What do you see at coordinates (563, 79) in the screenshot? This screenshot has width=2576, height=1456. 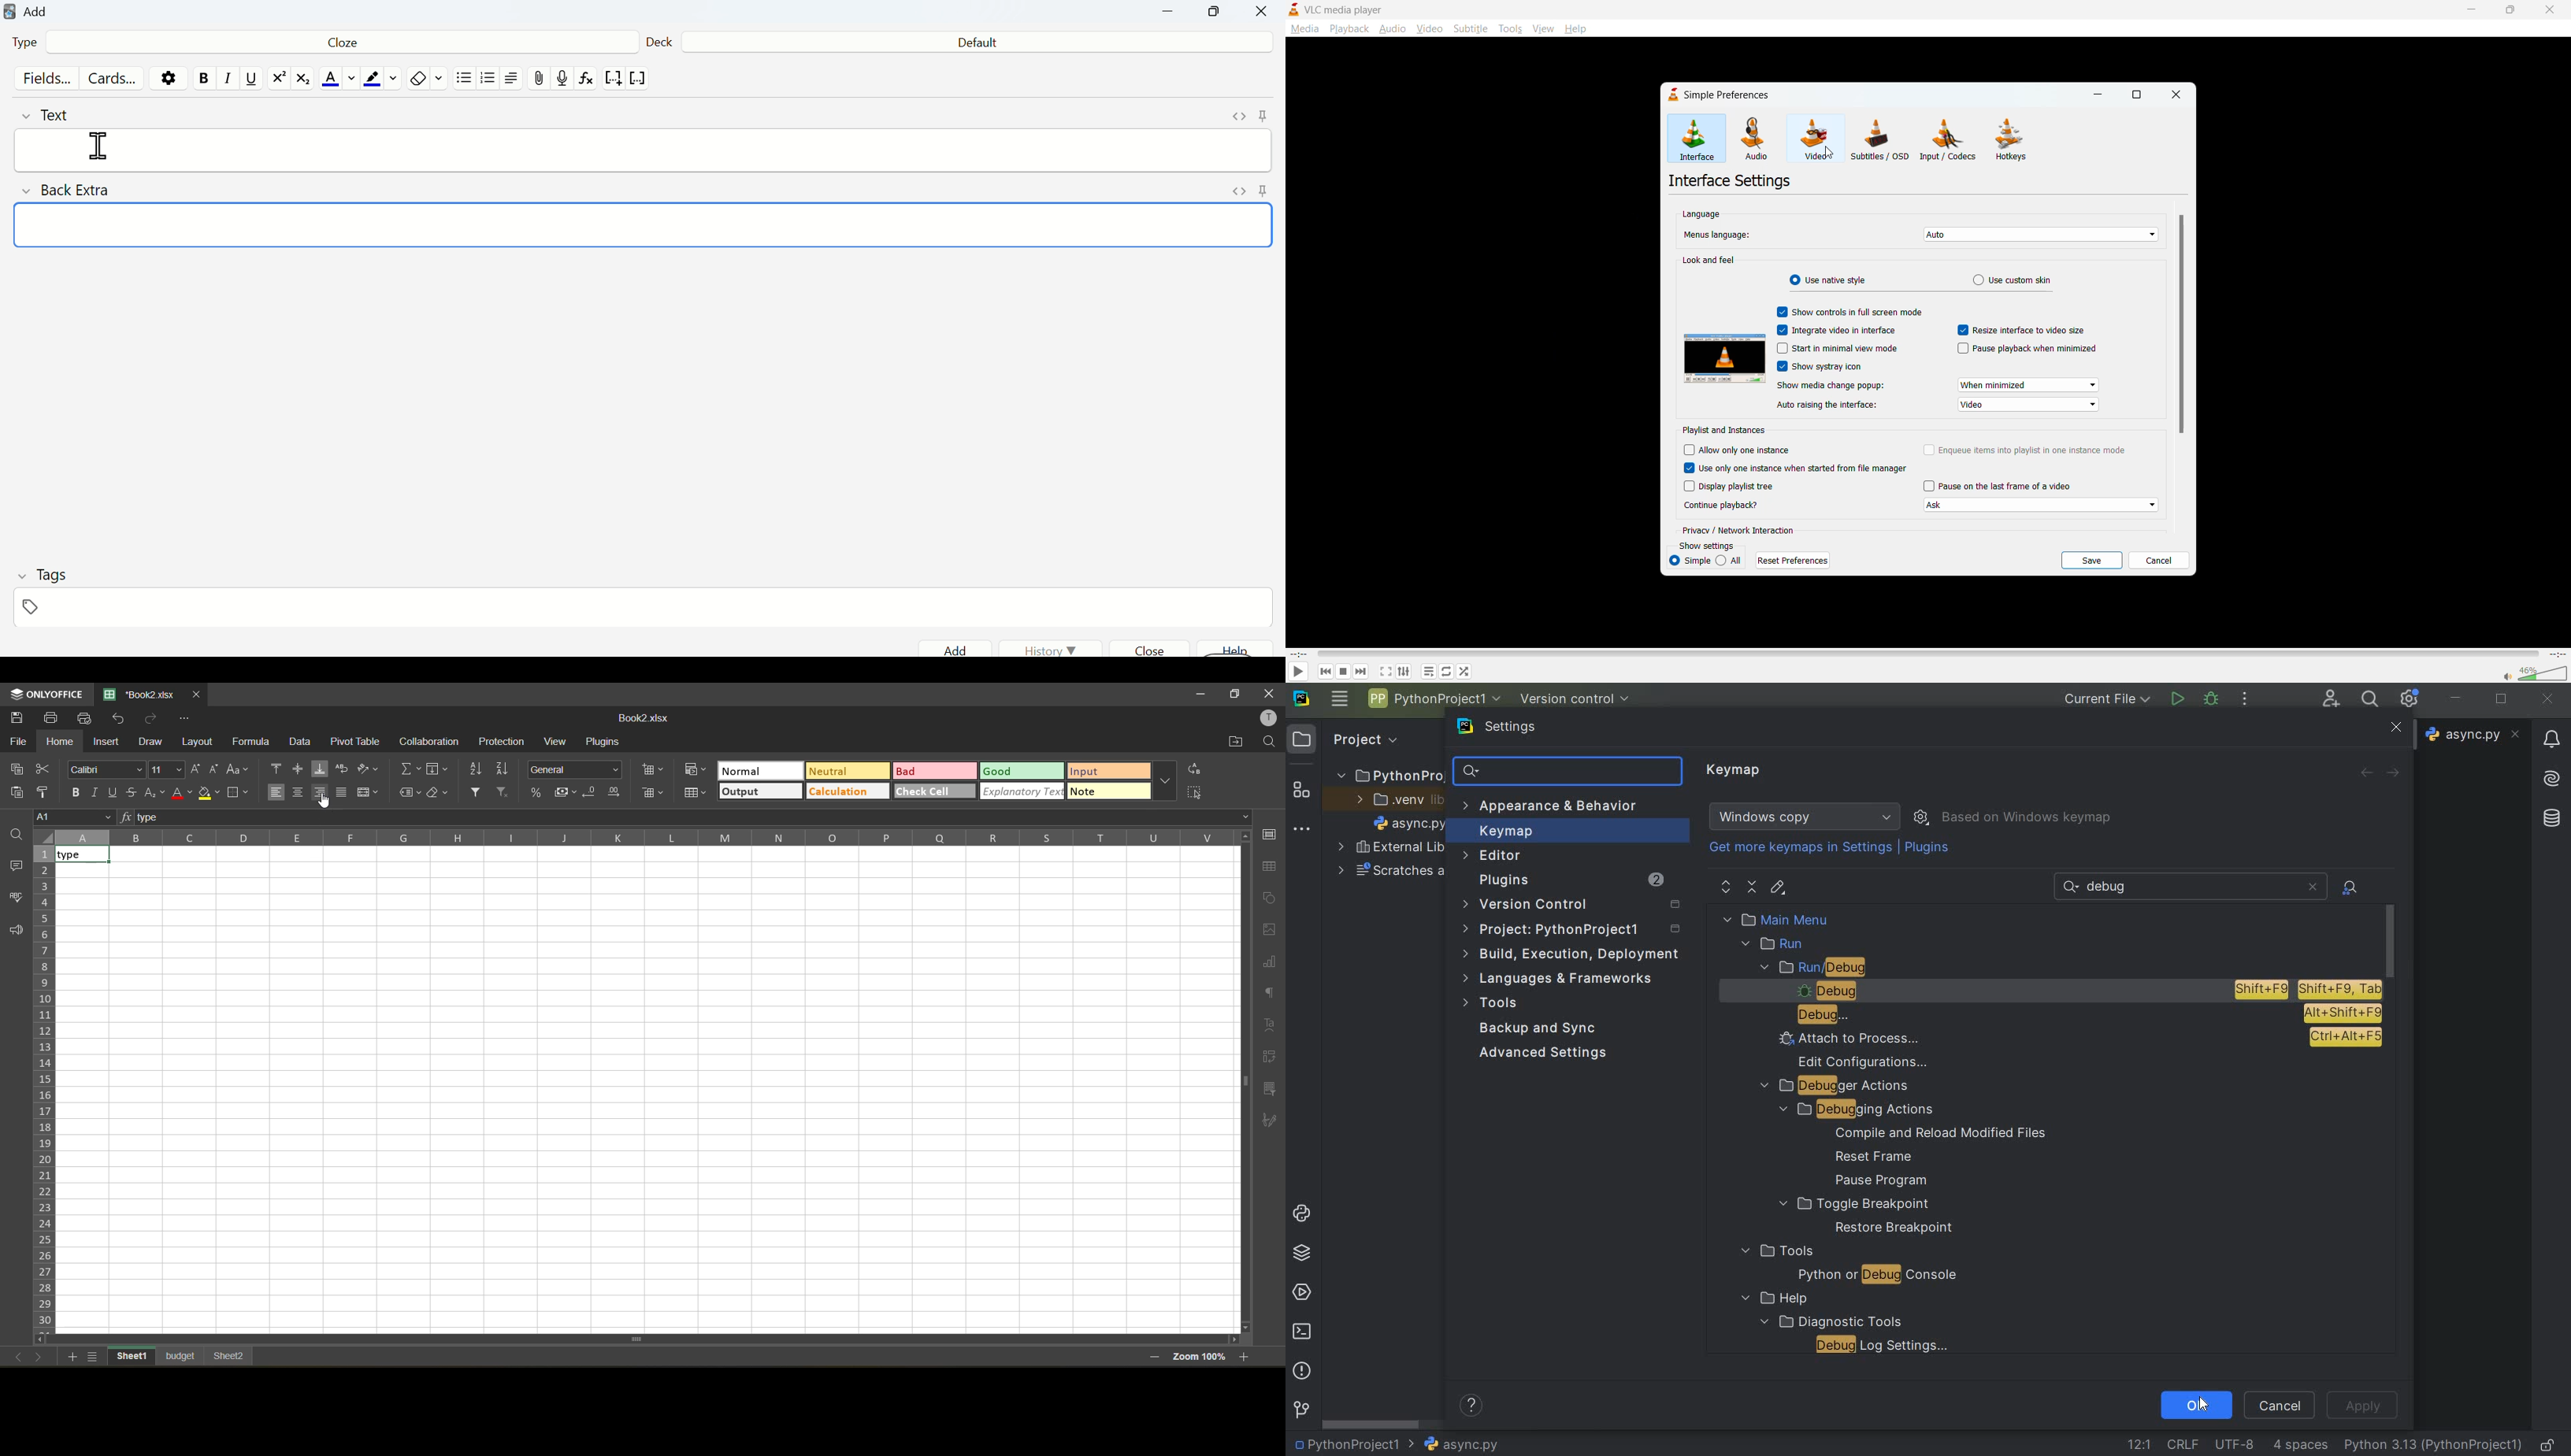 I see `record` at bounding box center [563, 79].